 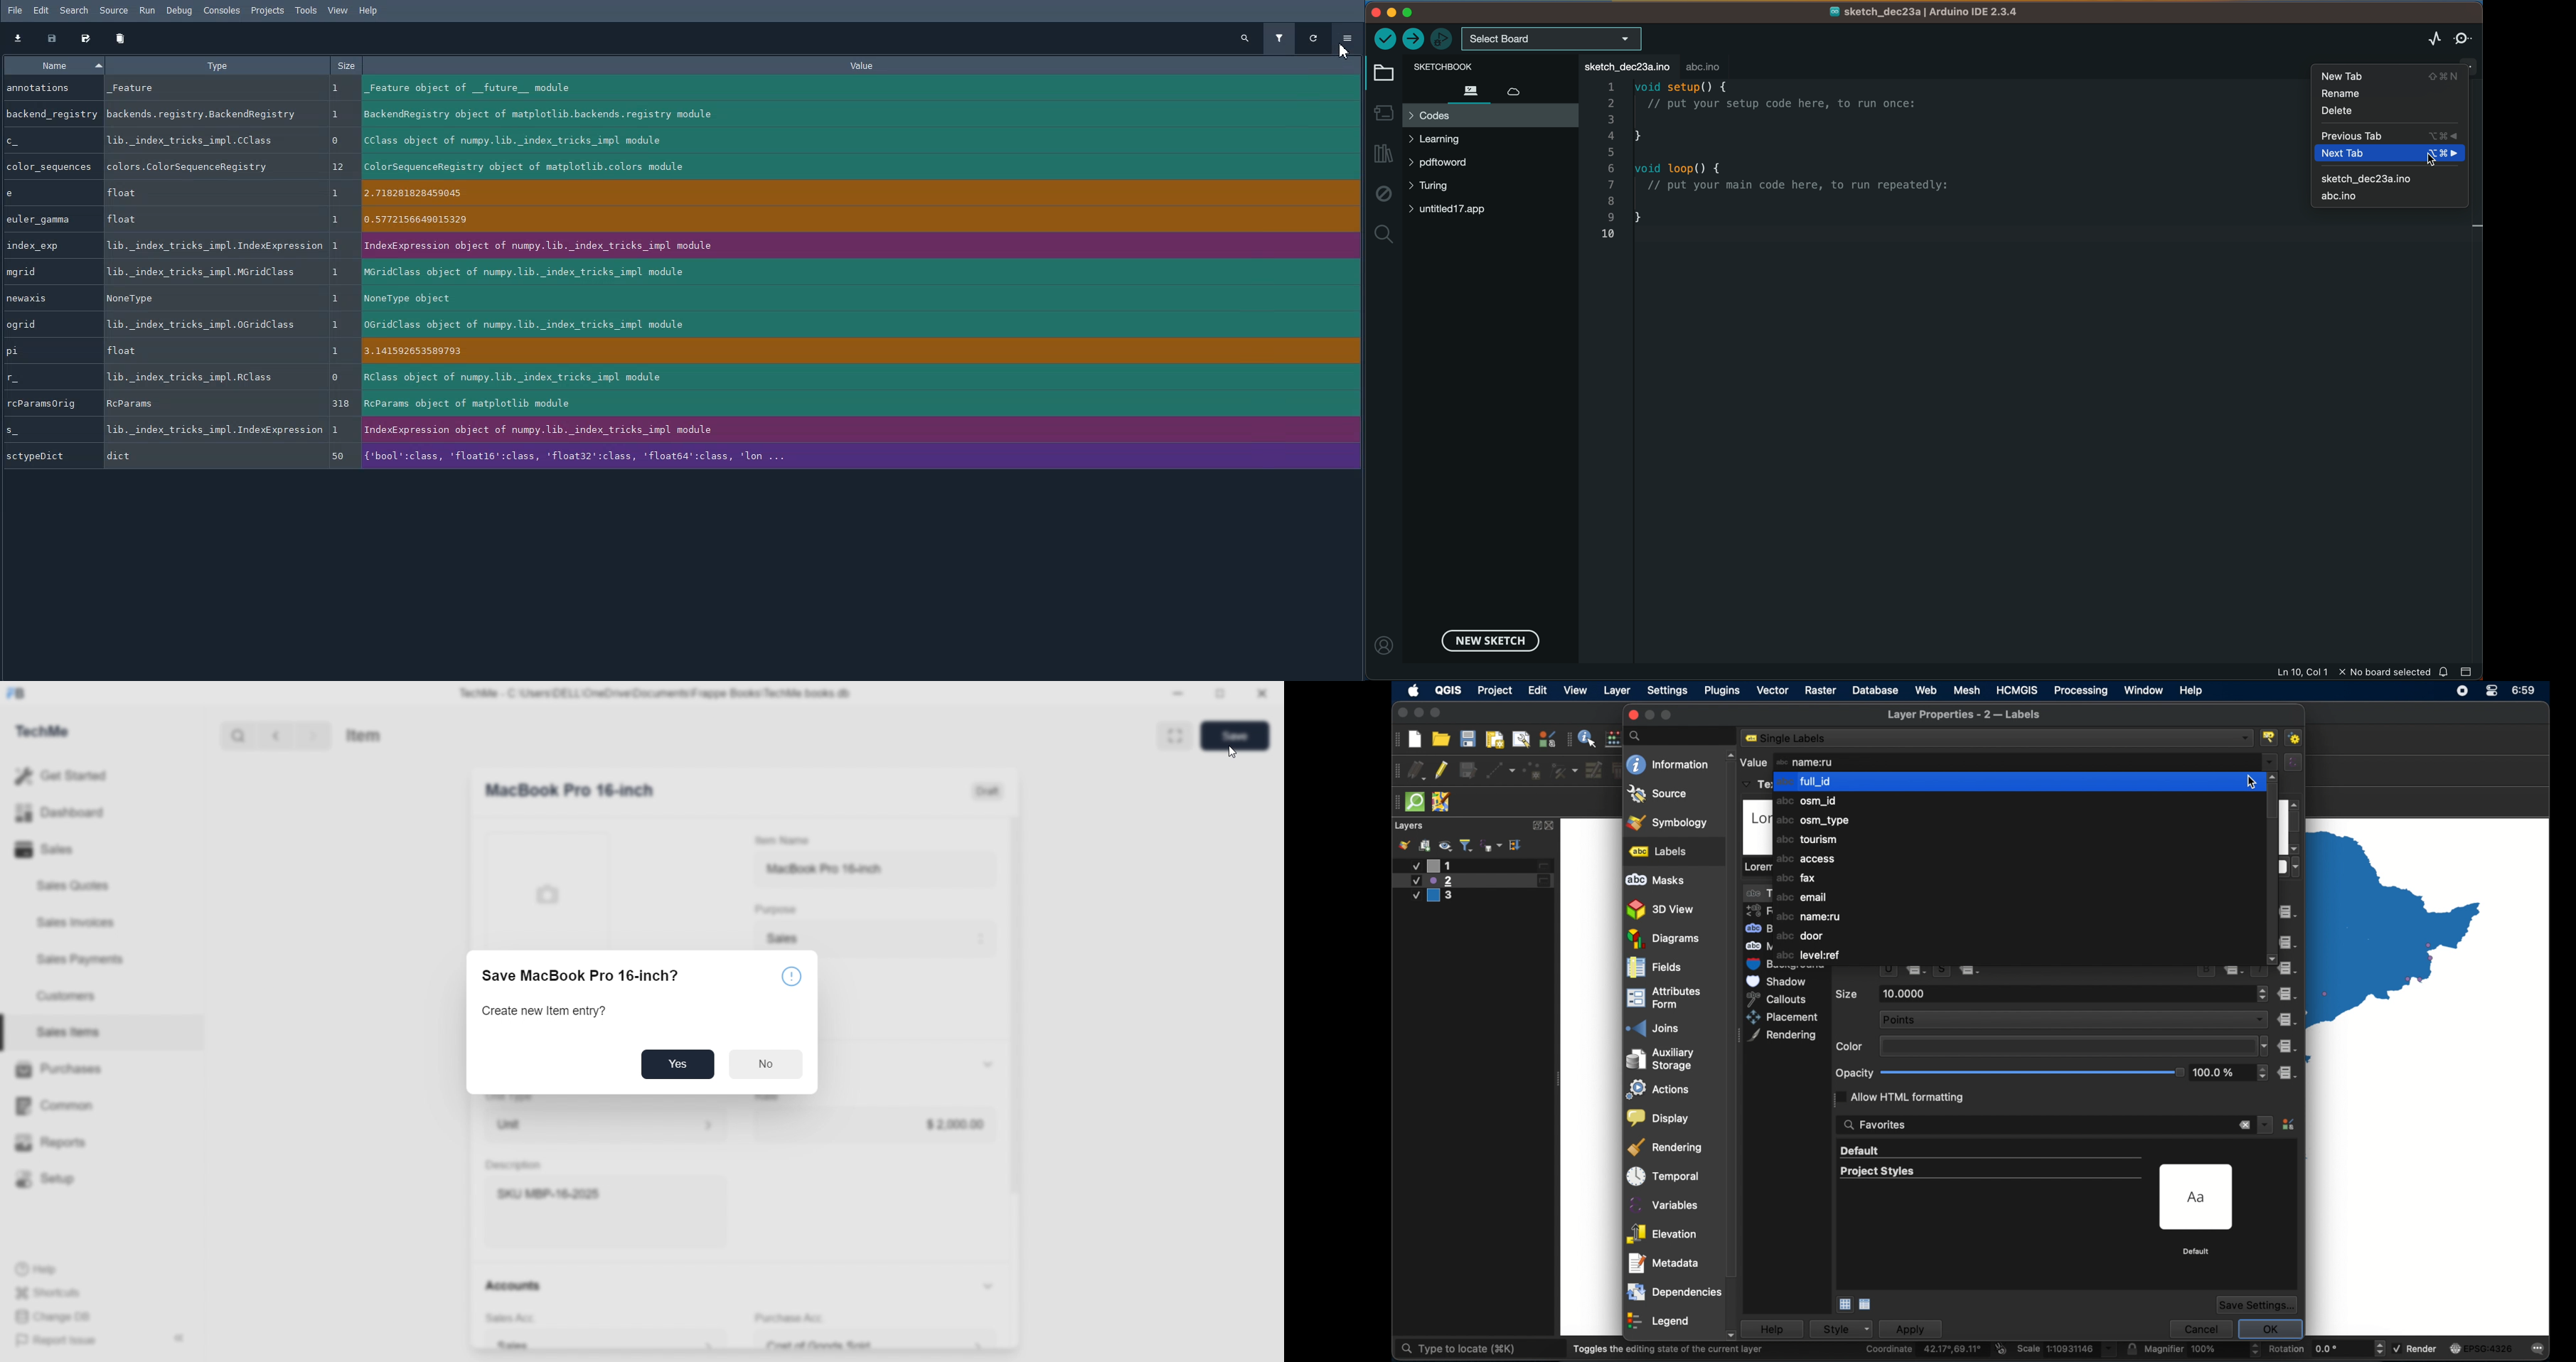 I want to click on Search Variables, so click(x=1244, y=38).